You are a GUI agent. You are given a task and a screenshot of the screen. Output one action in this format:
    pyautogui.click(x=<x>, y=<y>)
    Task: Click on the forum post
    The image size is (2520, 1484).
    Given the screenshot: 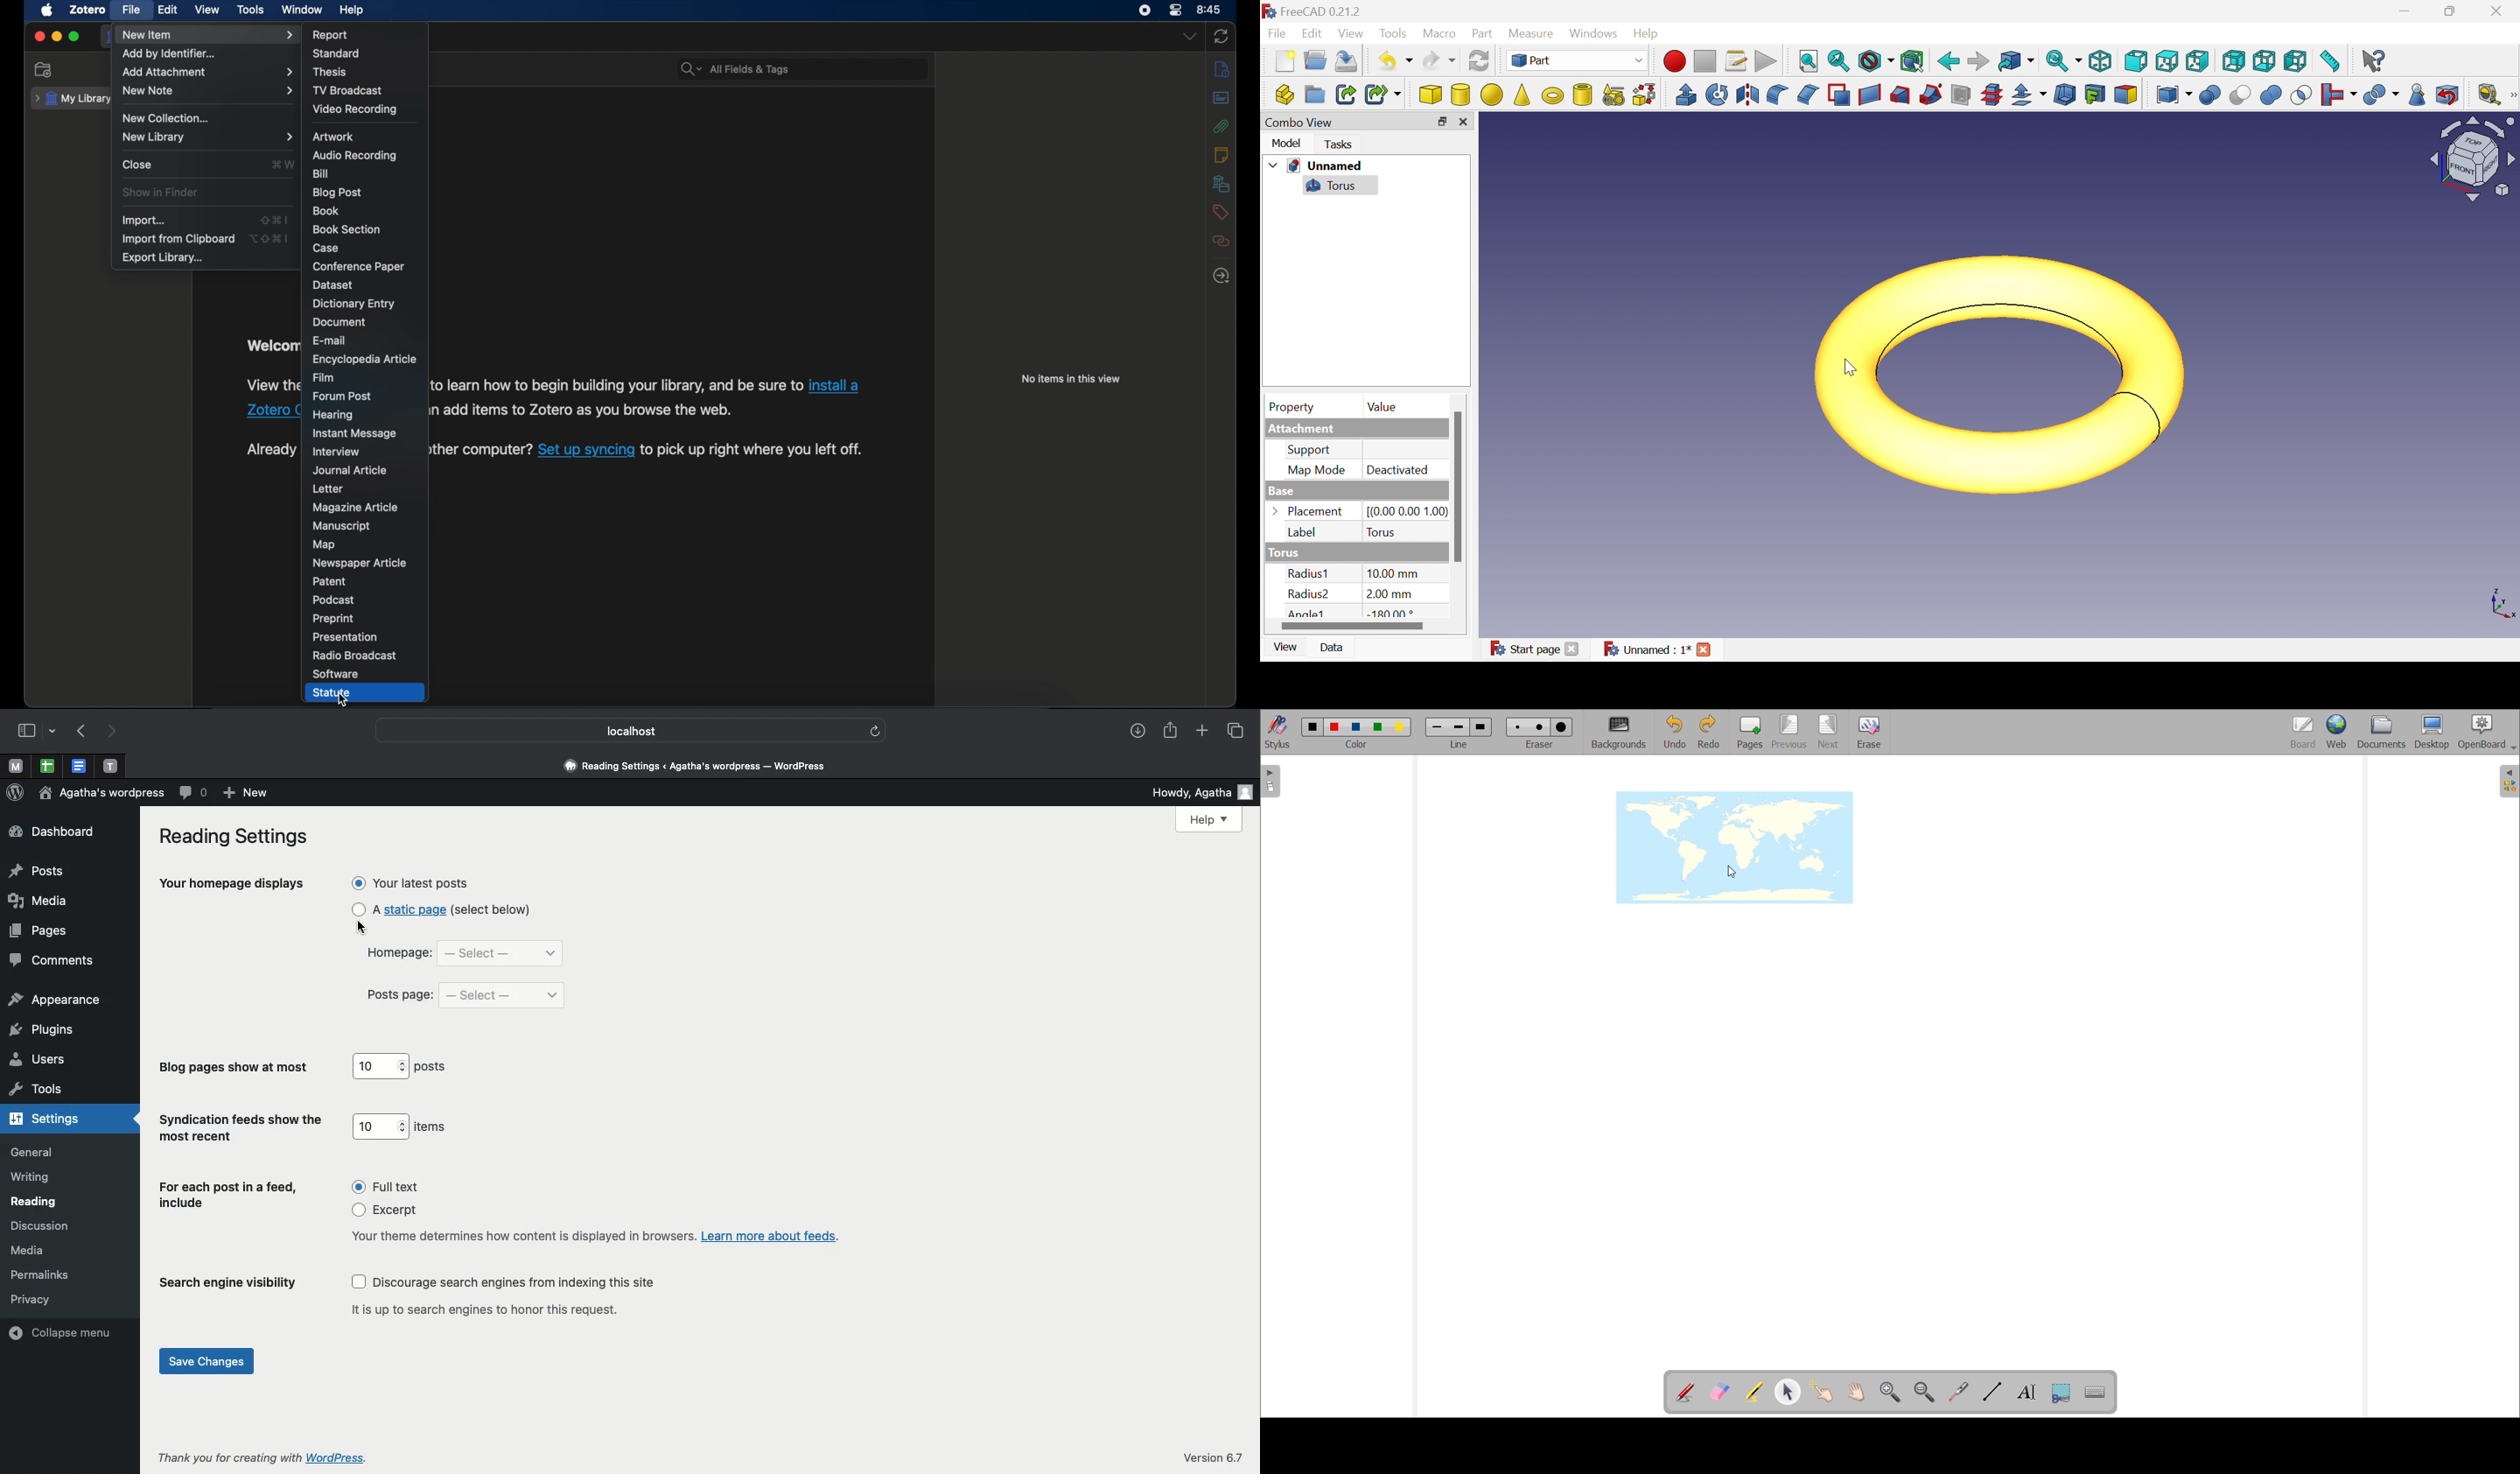 What is the action you would take?
    pyautogui.click(x=343, y=395)
    